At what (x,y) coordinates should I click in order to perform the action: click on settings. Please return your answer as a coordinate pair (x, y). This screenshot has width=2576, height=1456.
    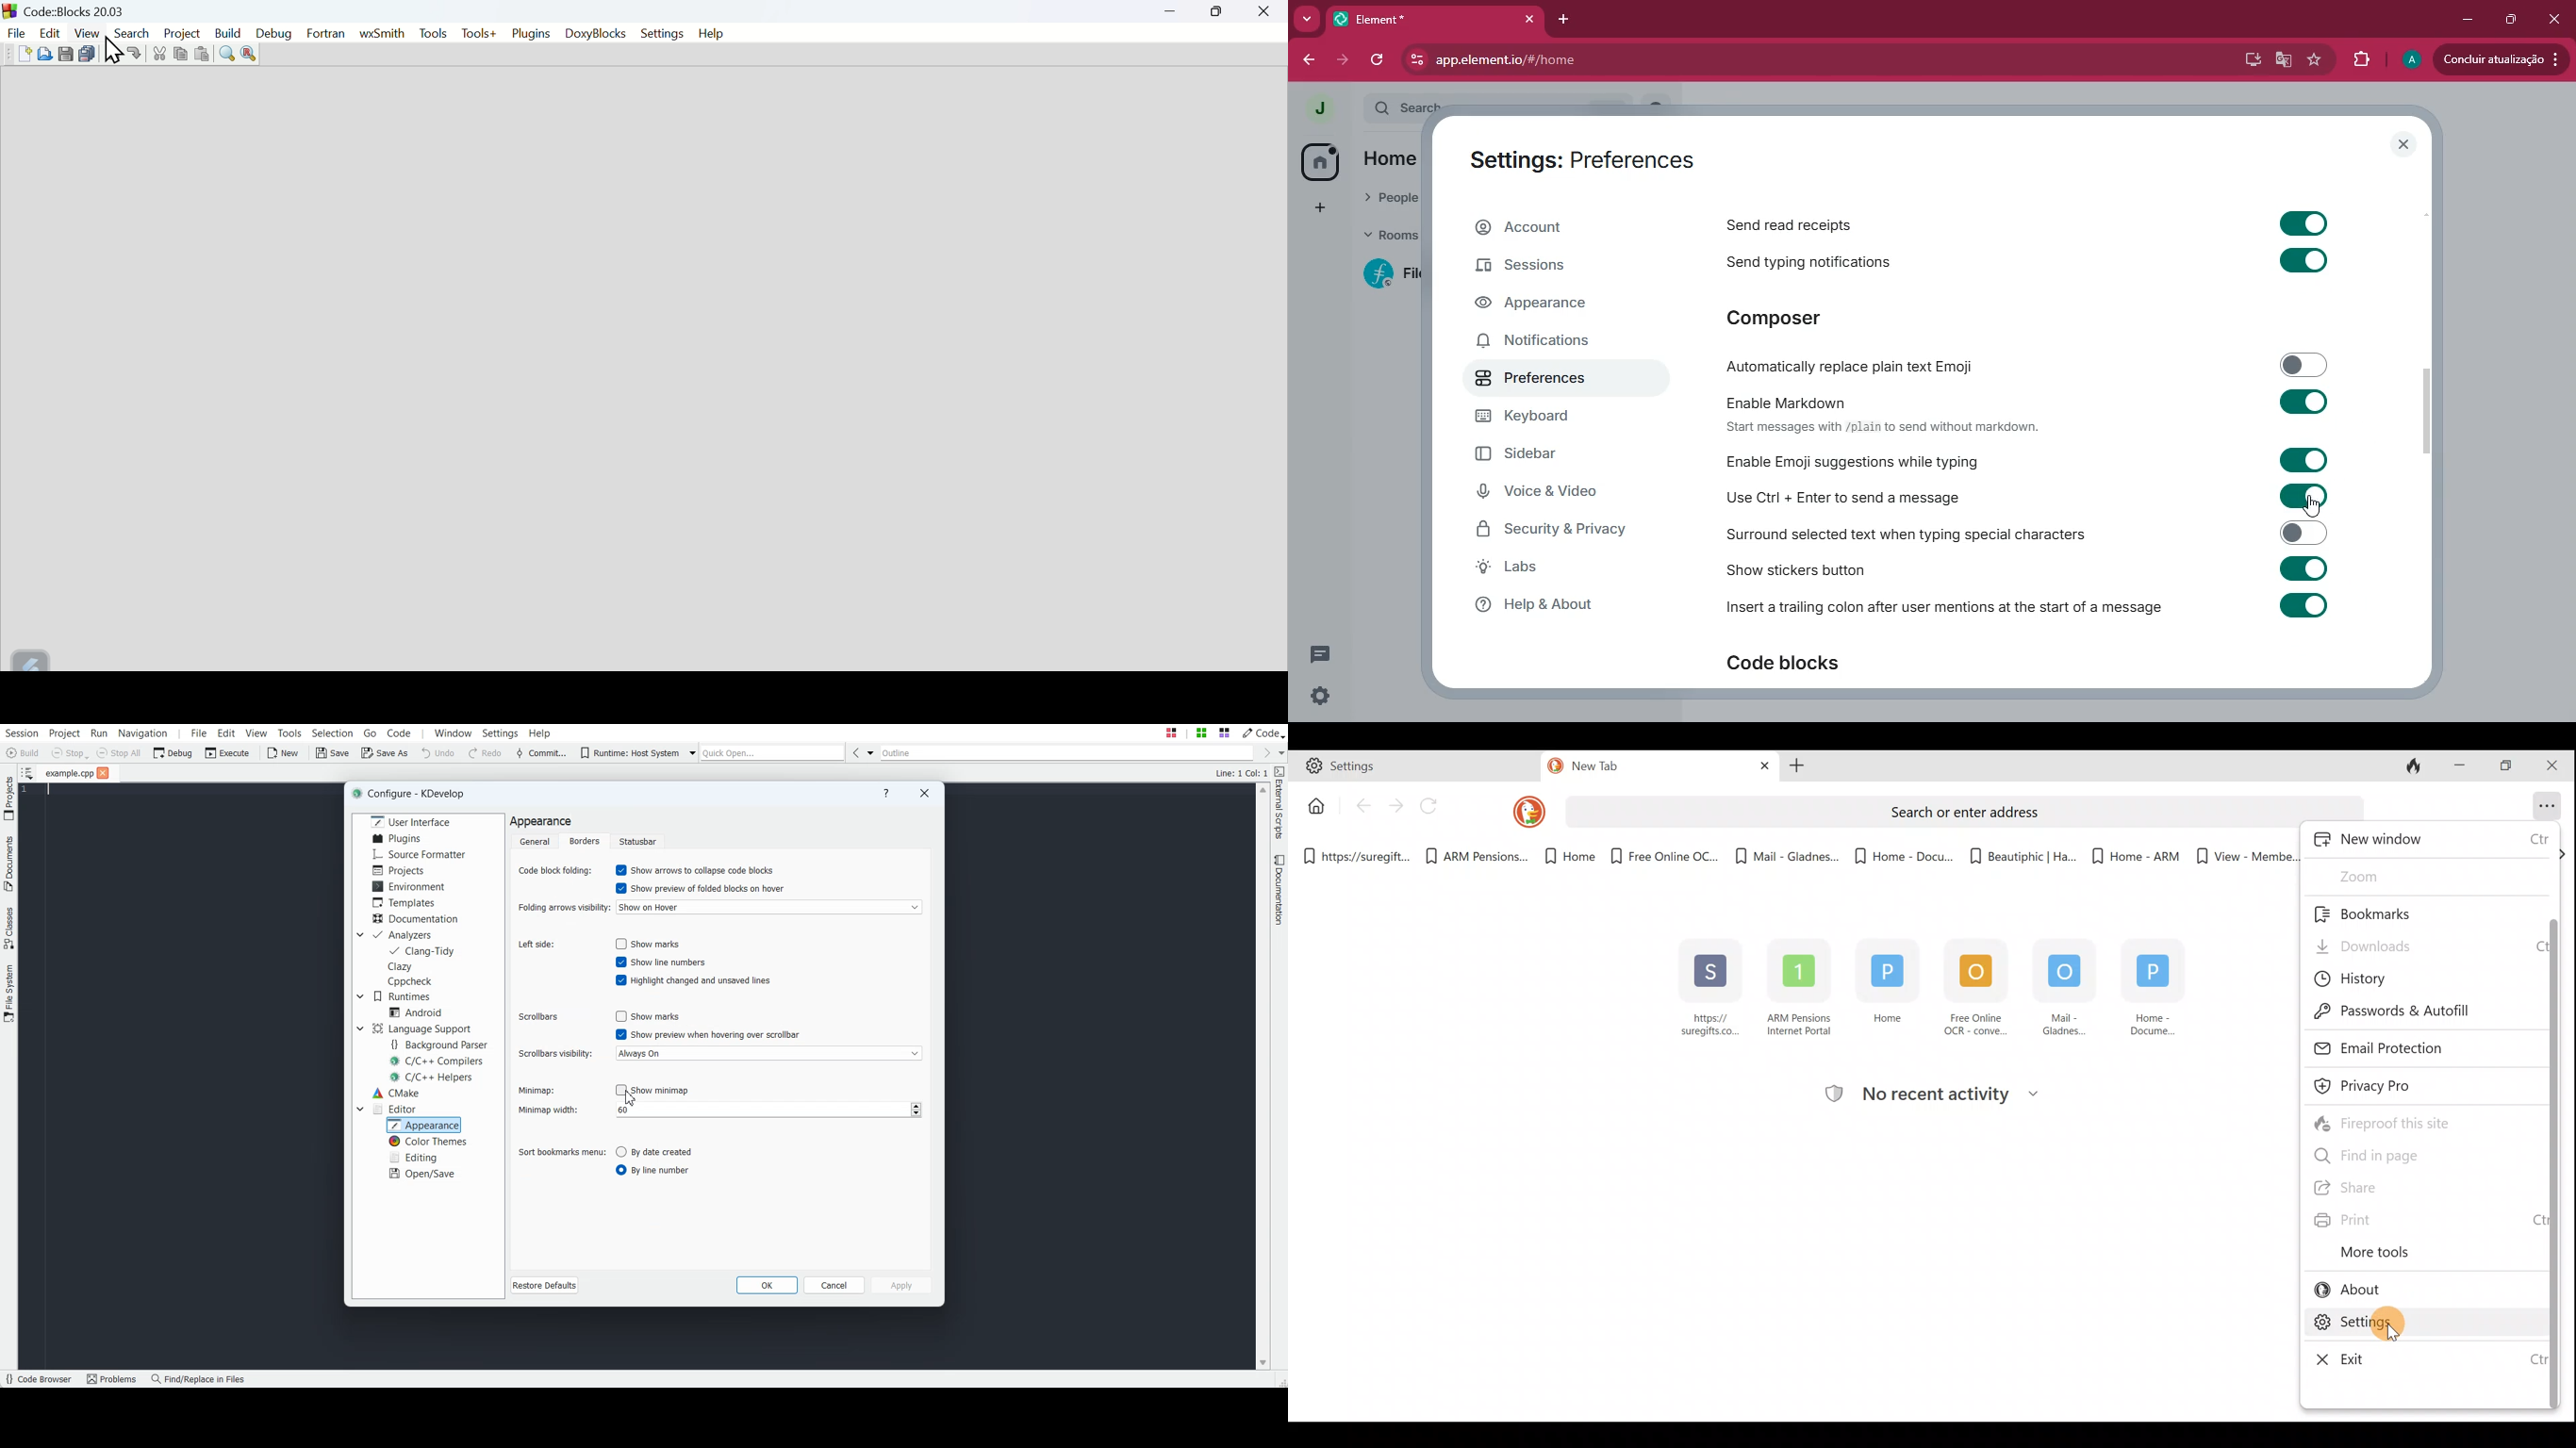
    Looking at the image, I should click on (1316, 697).